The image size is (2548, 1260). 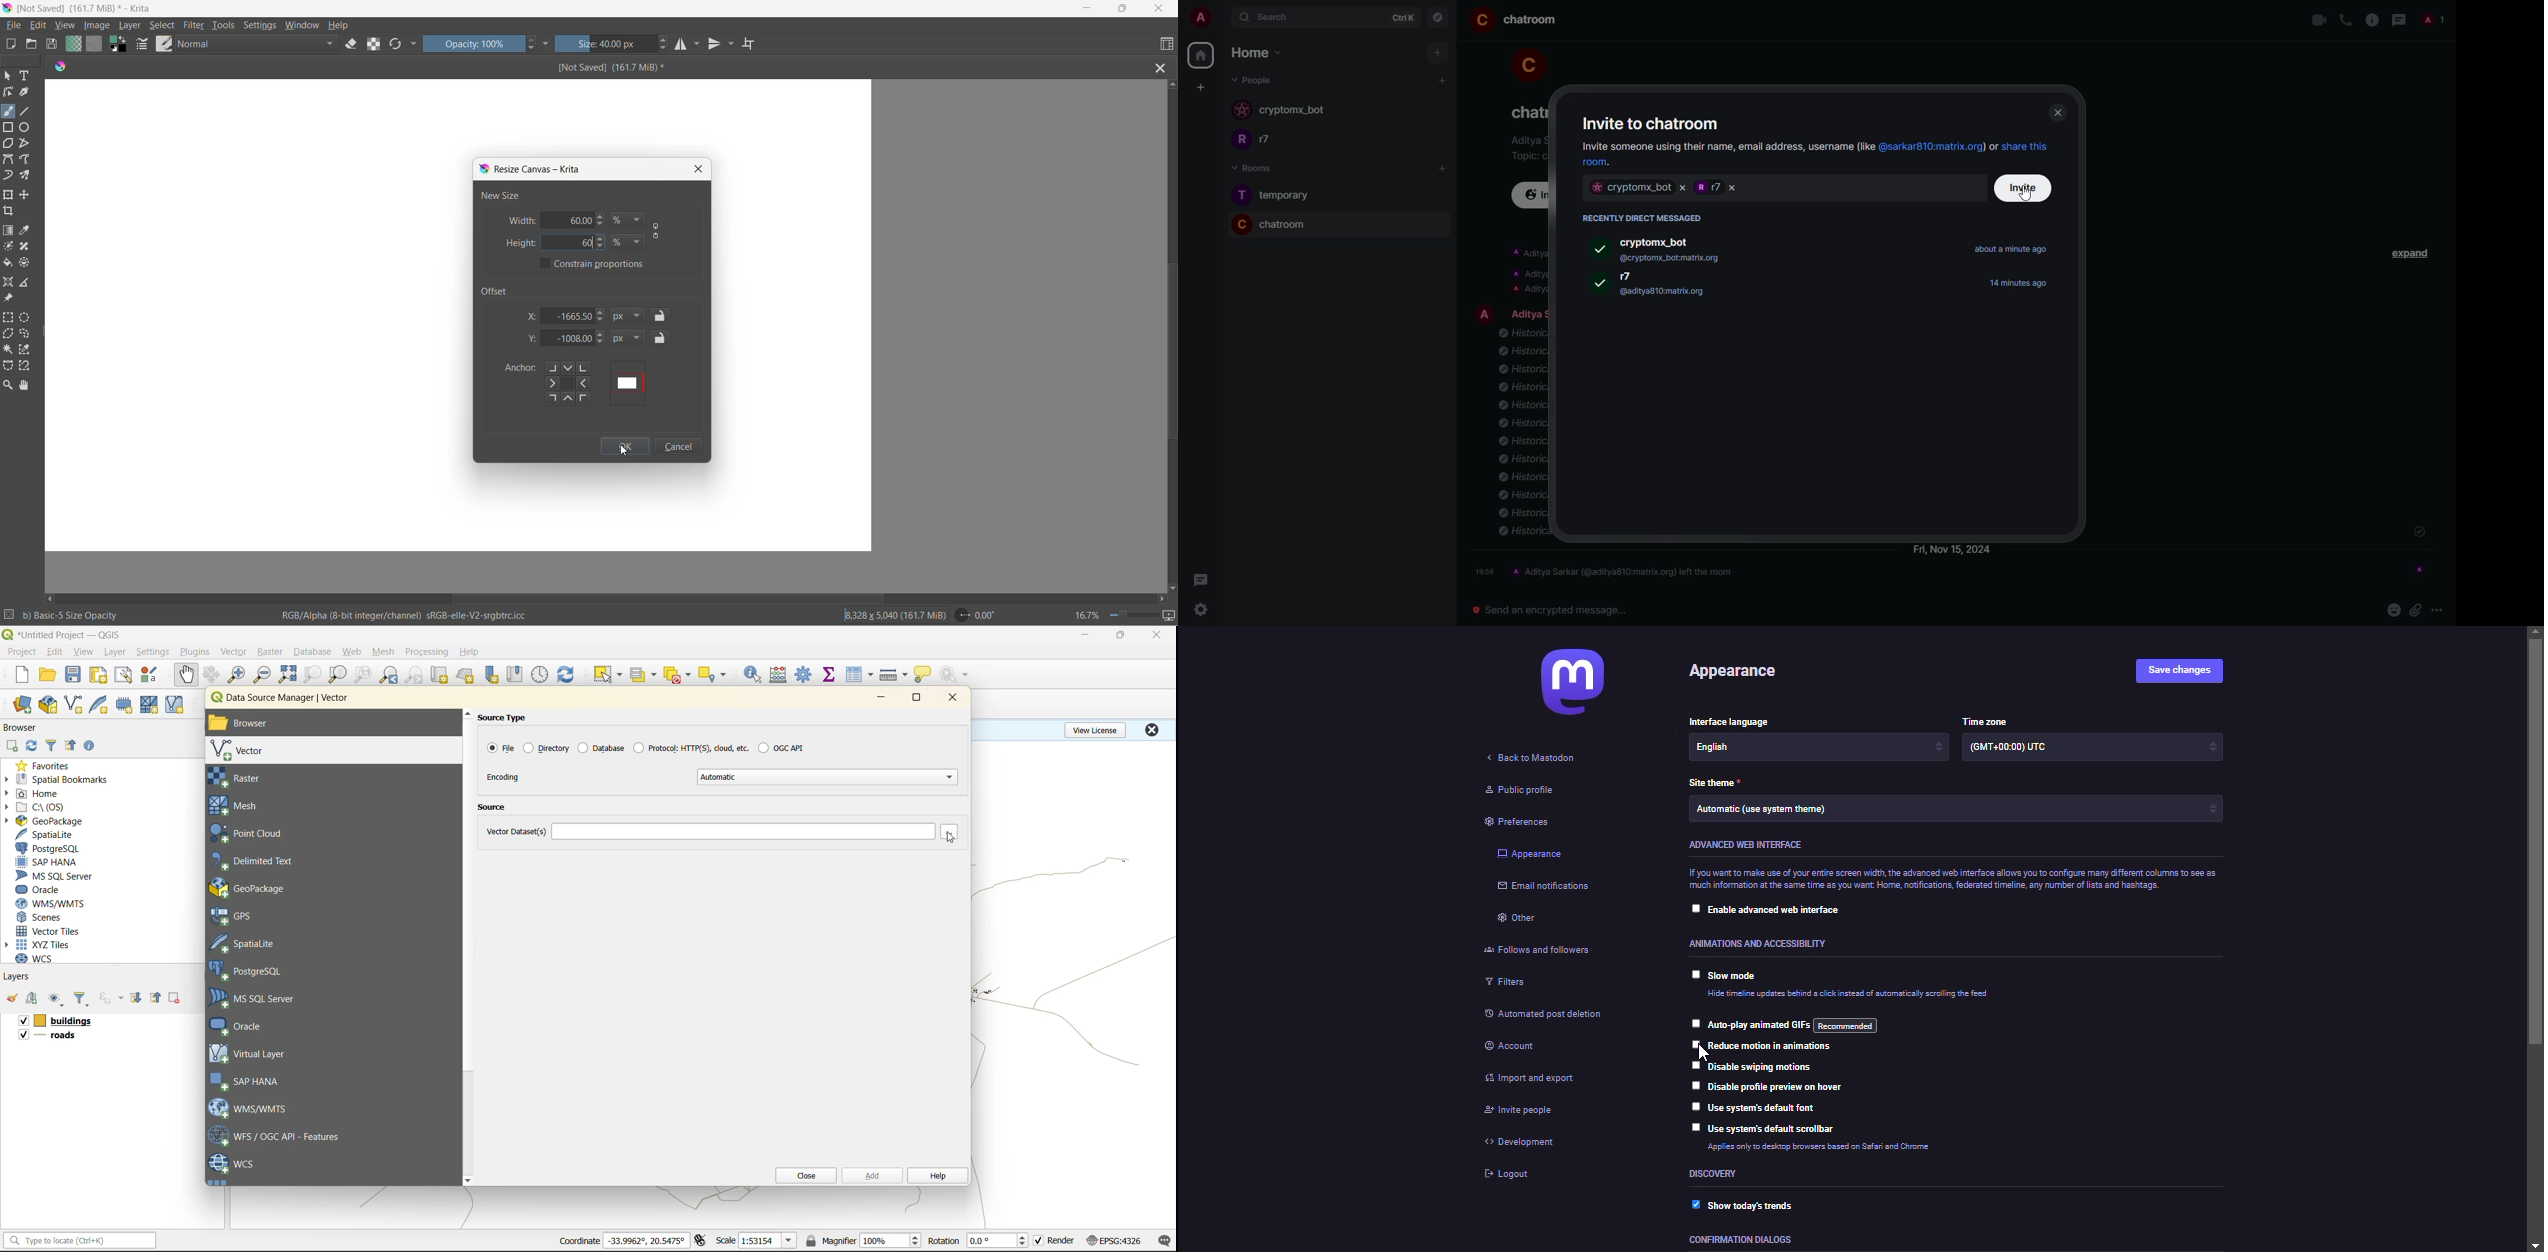 I want to click on email id, so click(x=1676, y=258).